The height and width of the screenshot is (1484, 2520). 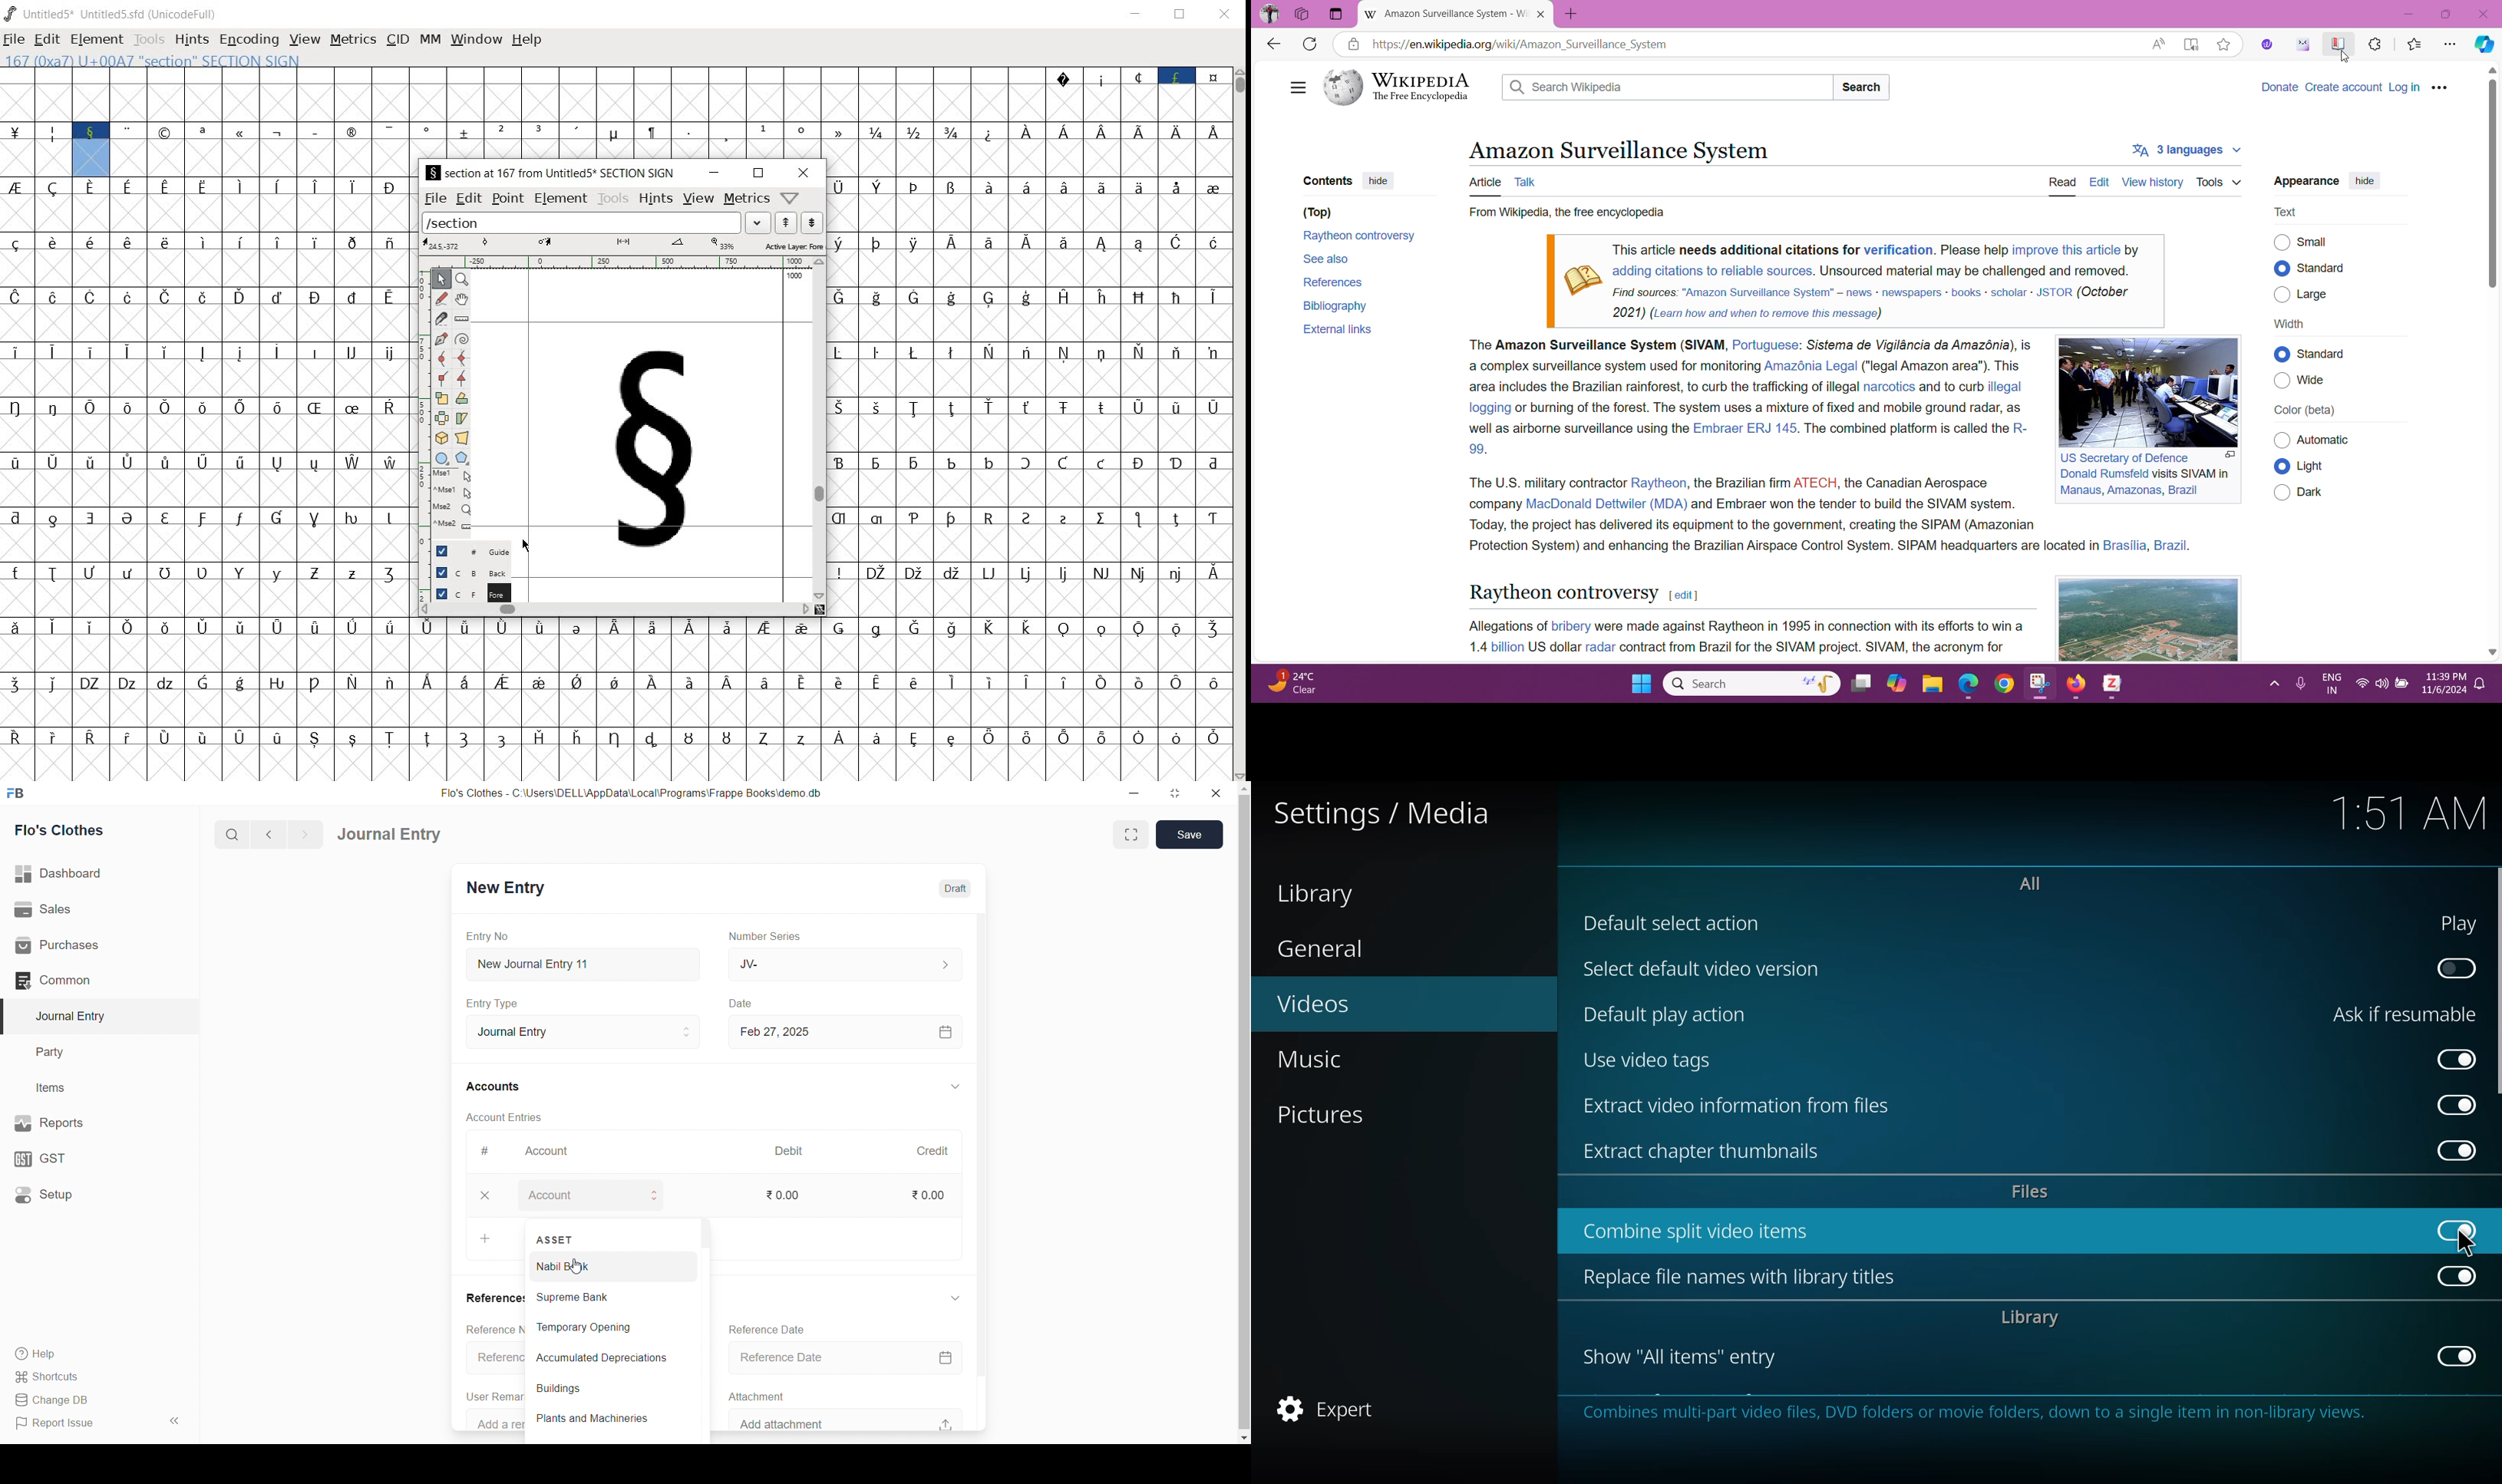 What do you see at coordinates (607, 1361) in the screenshot?
I see `Accumulated Depreciations` at bounding box center [607, 1361].